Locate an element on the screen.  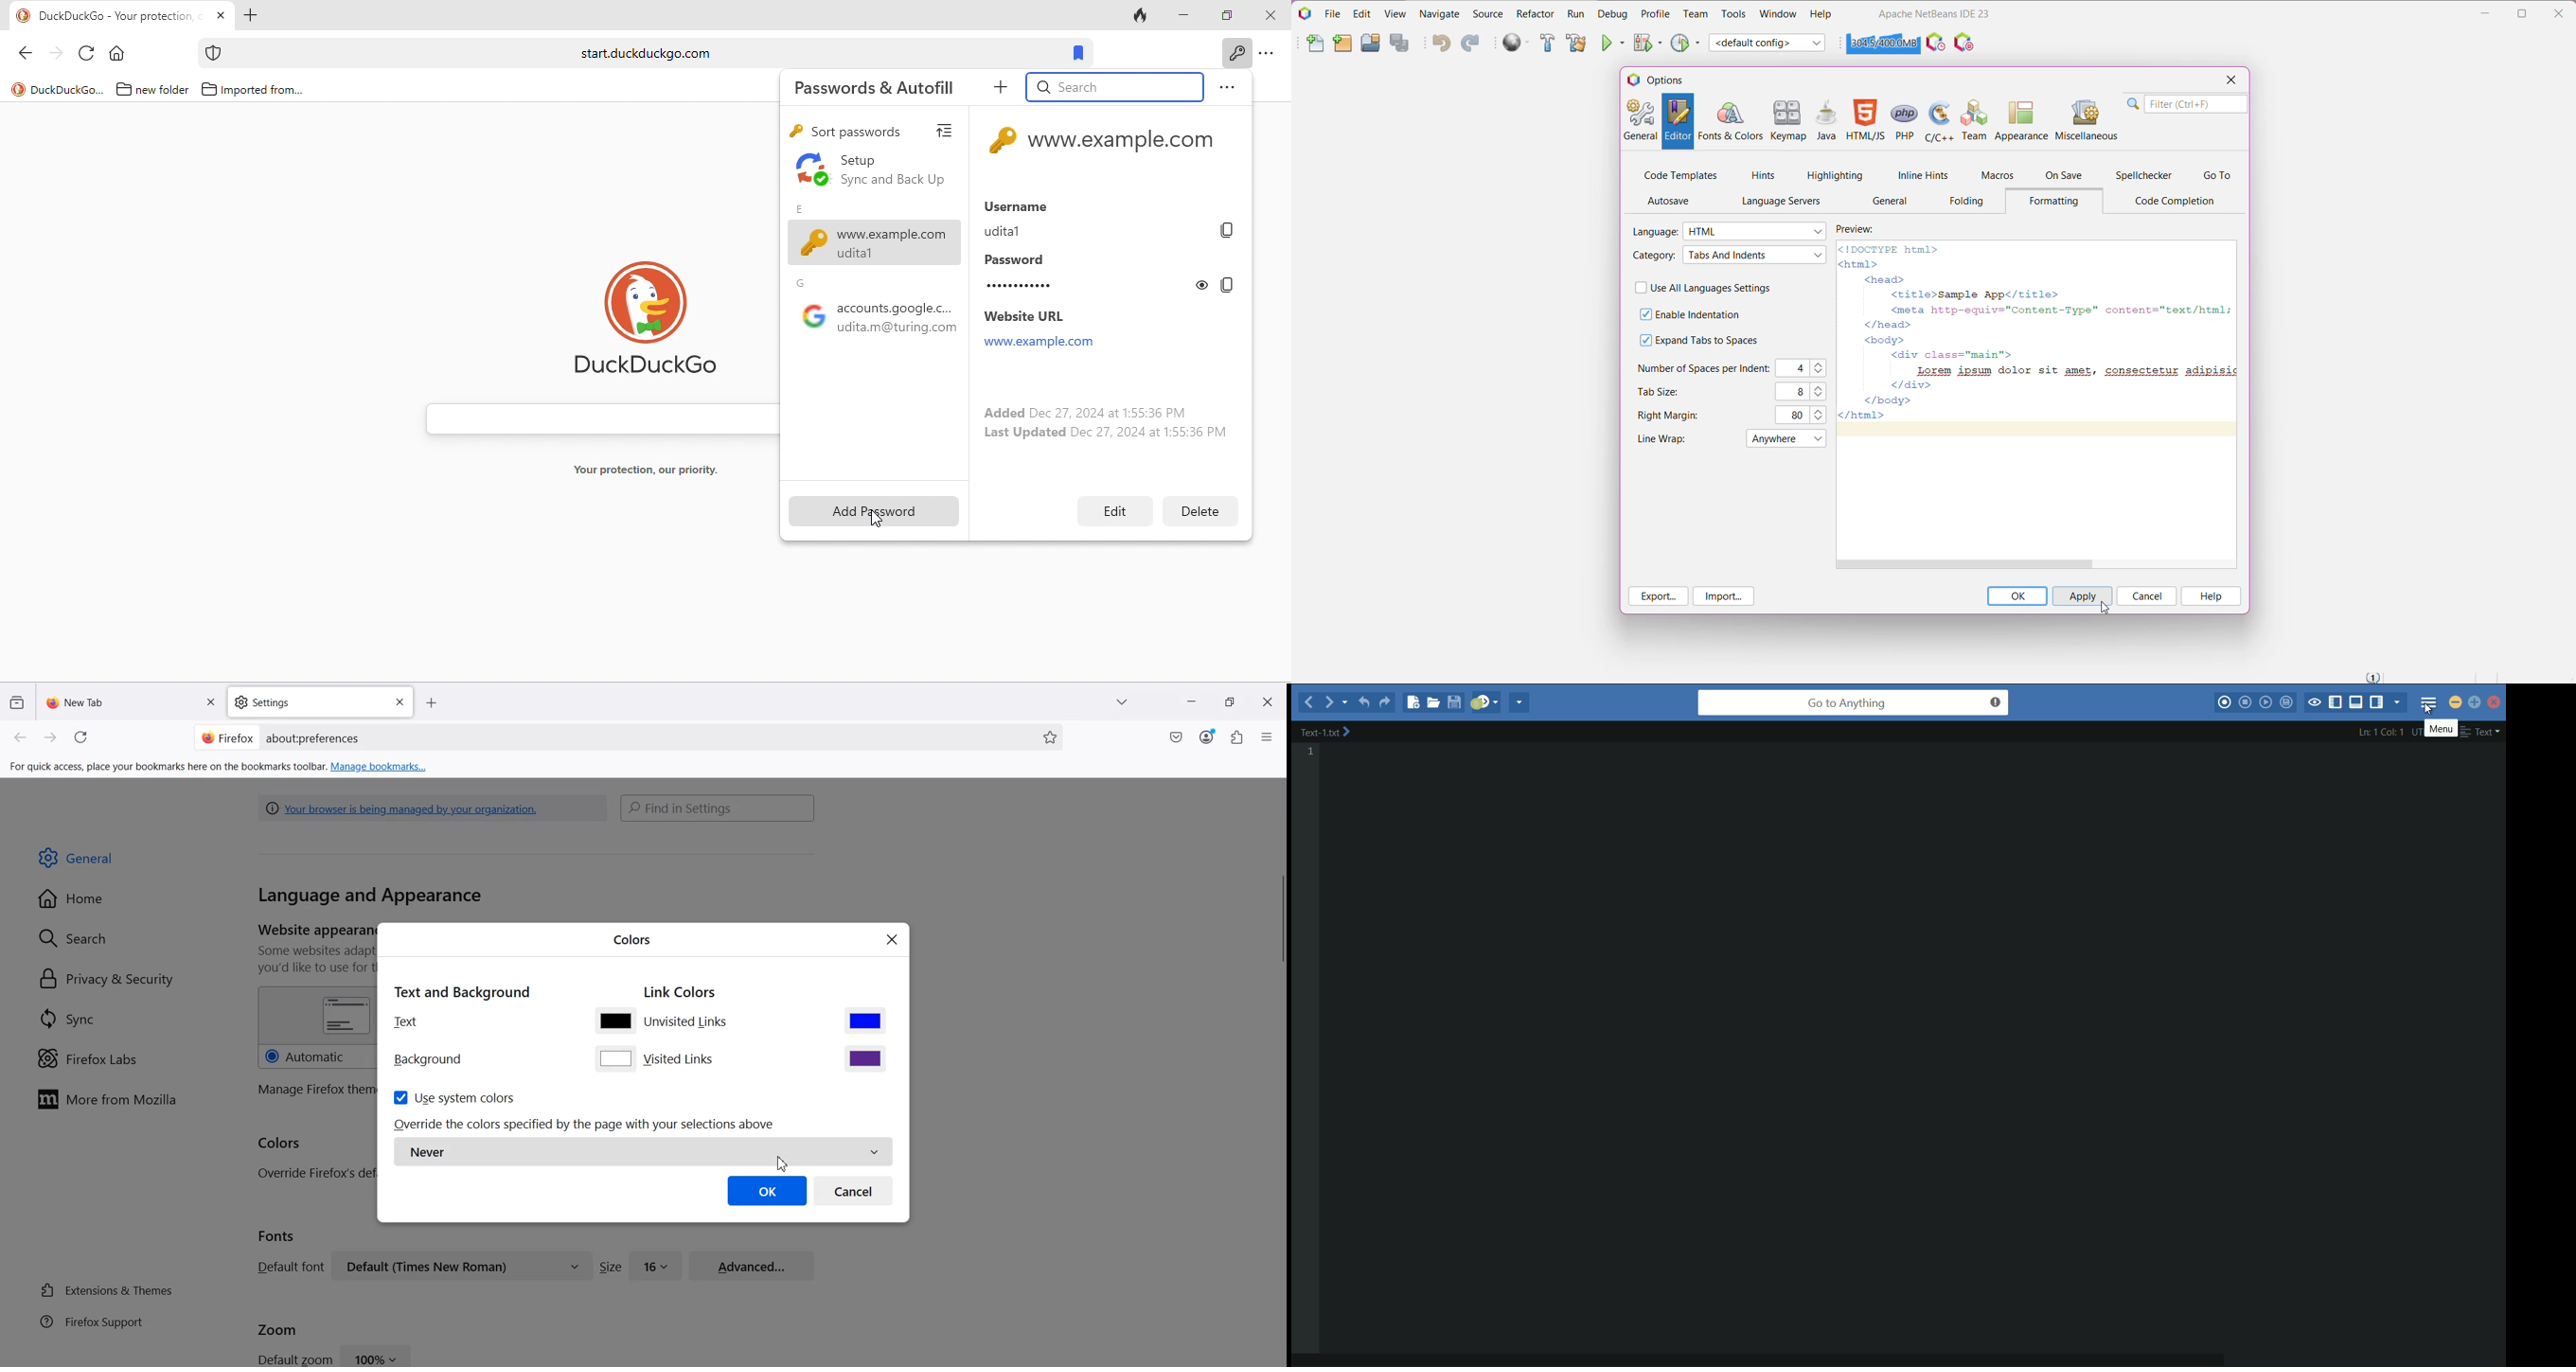
search is located at coordinates (1115, 89).